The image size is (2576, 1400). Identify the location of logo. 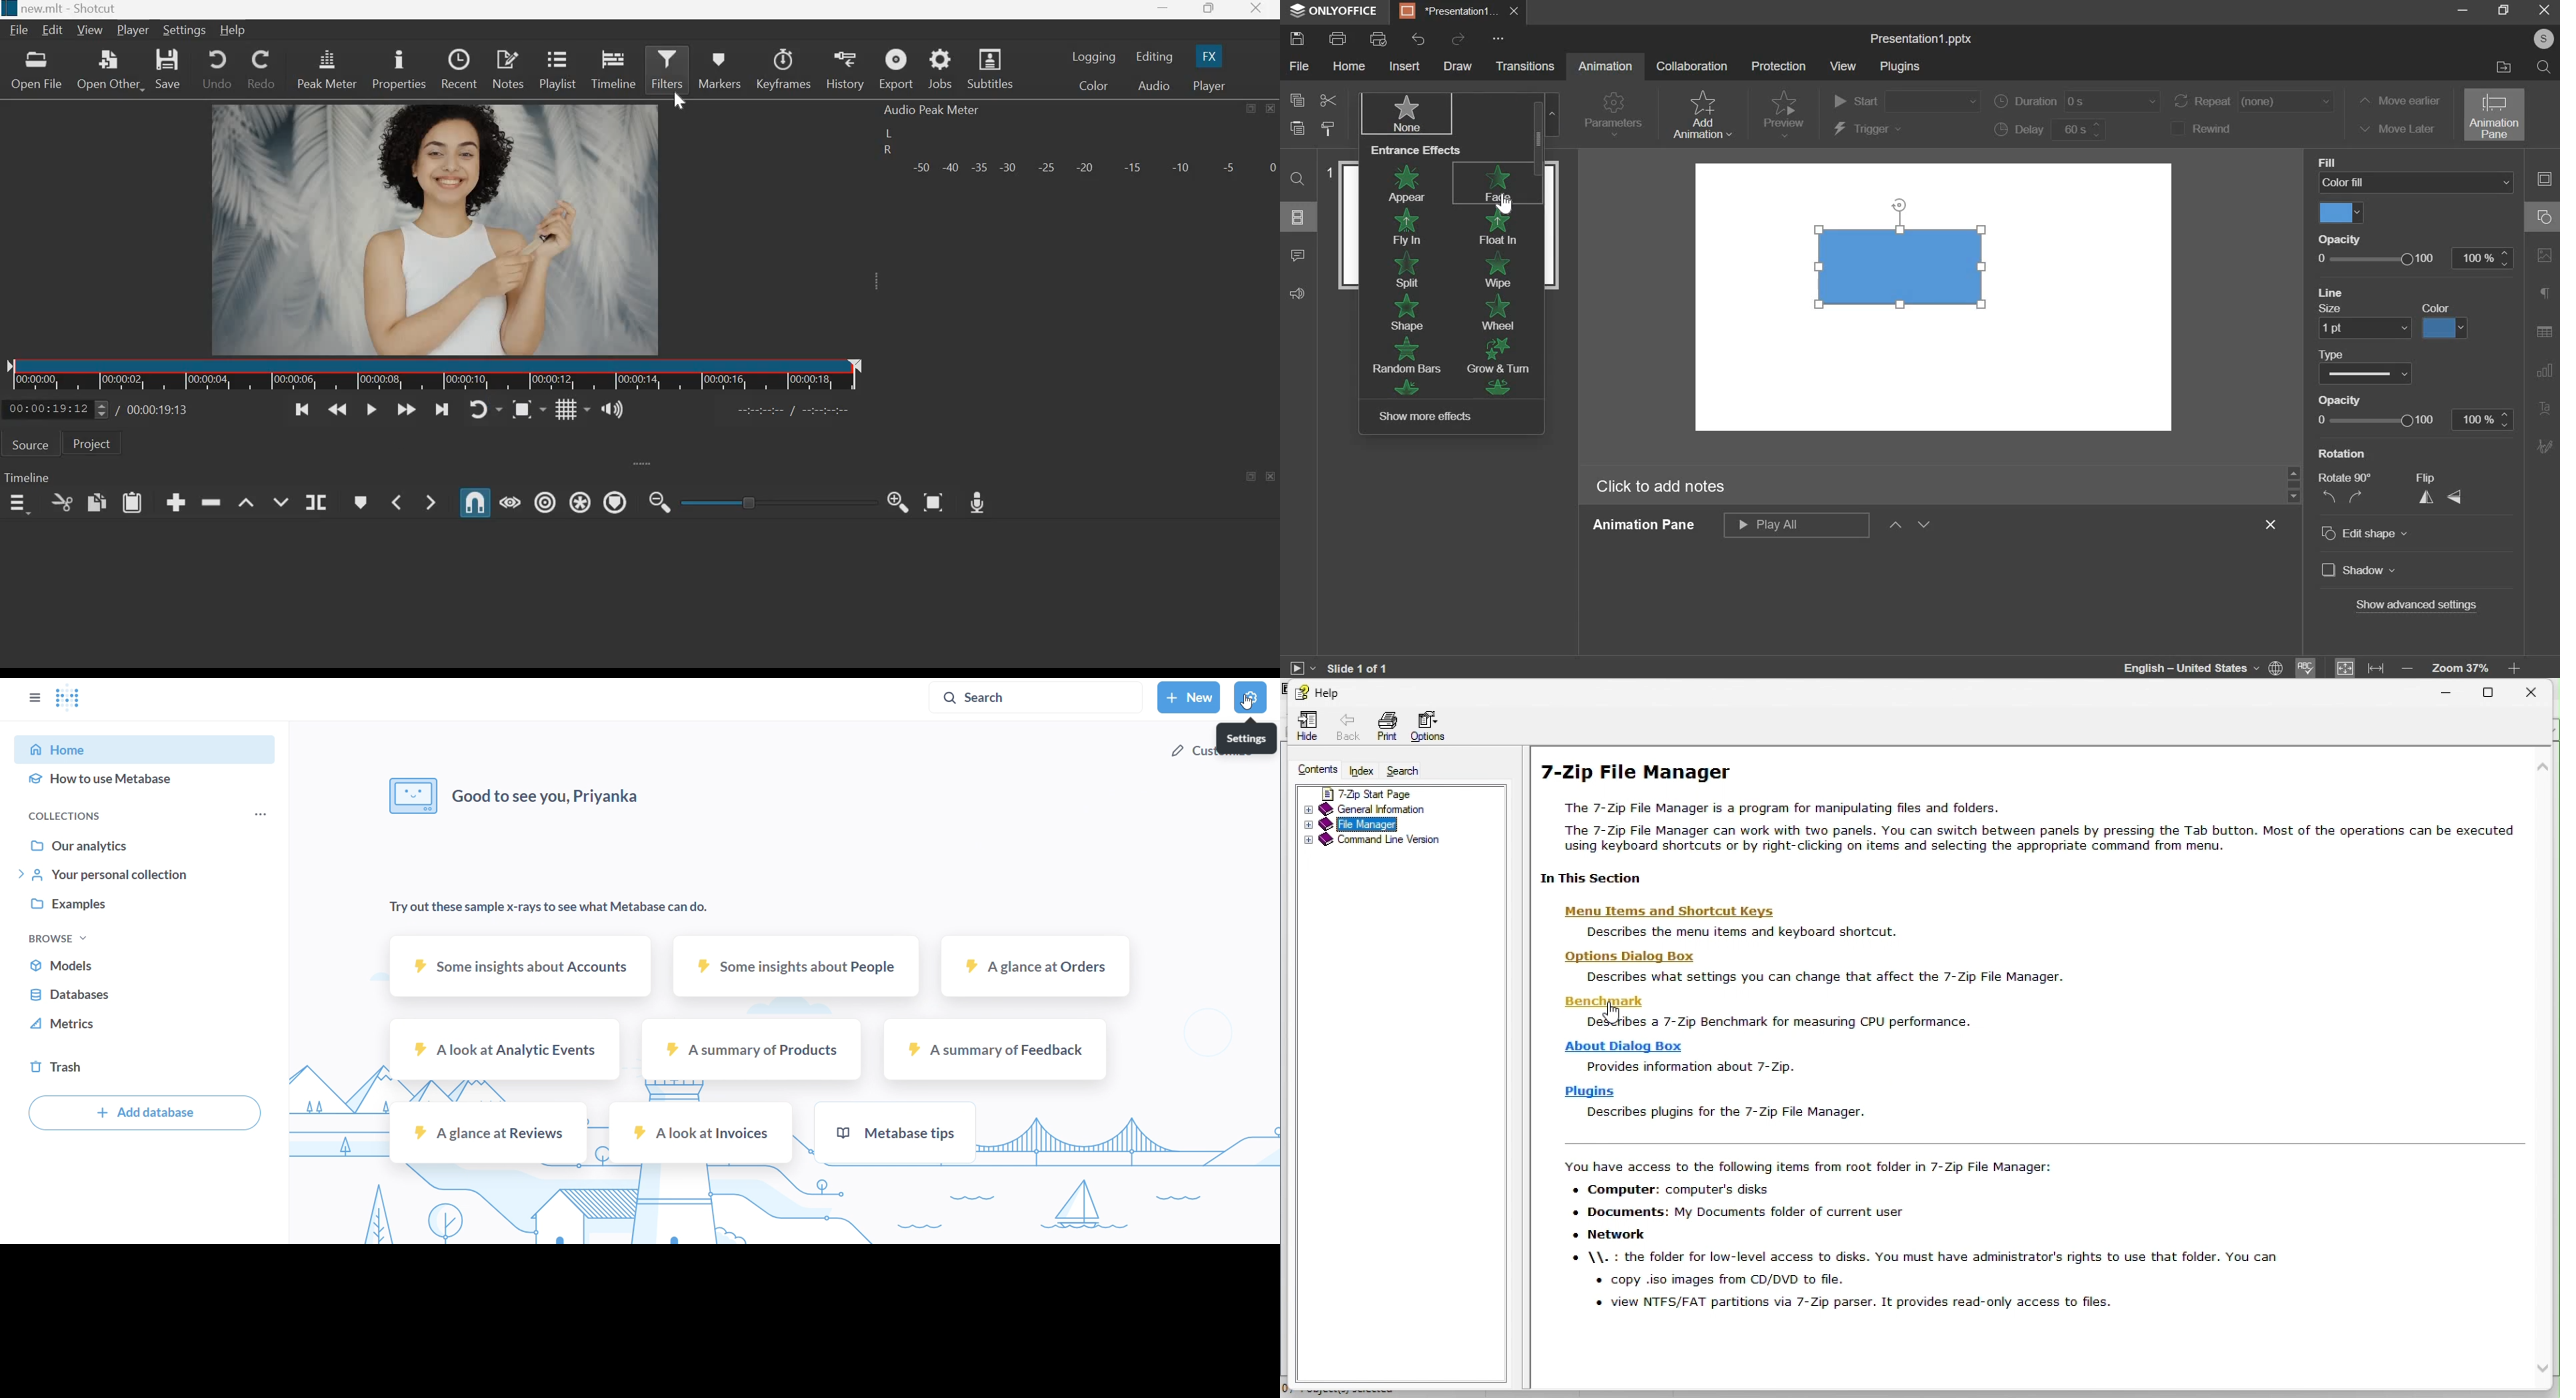
(81, 701).